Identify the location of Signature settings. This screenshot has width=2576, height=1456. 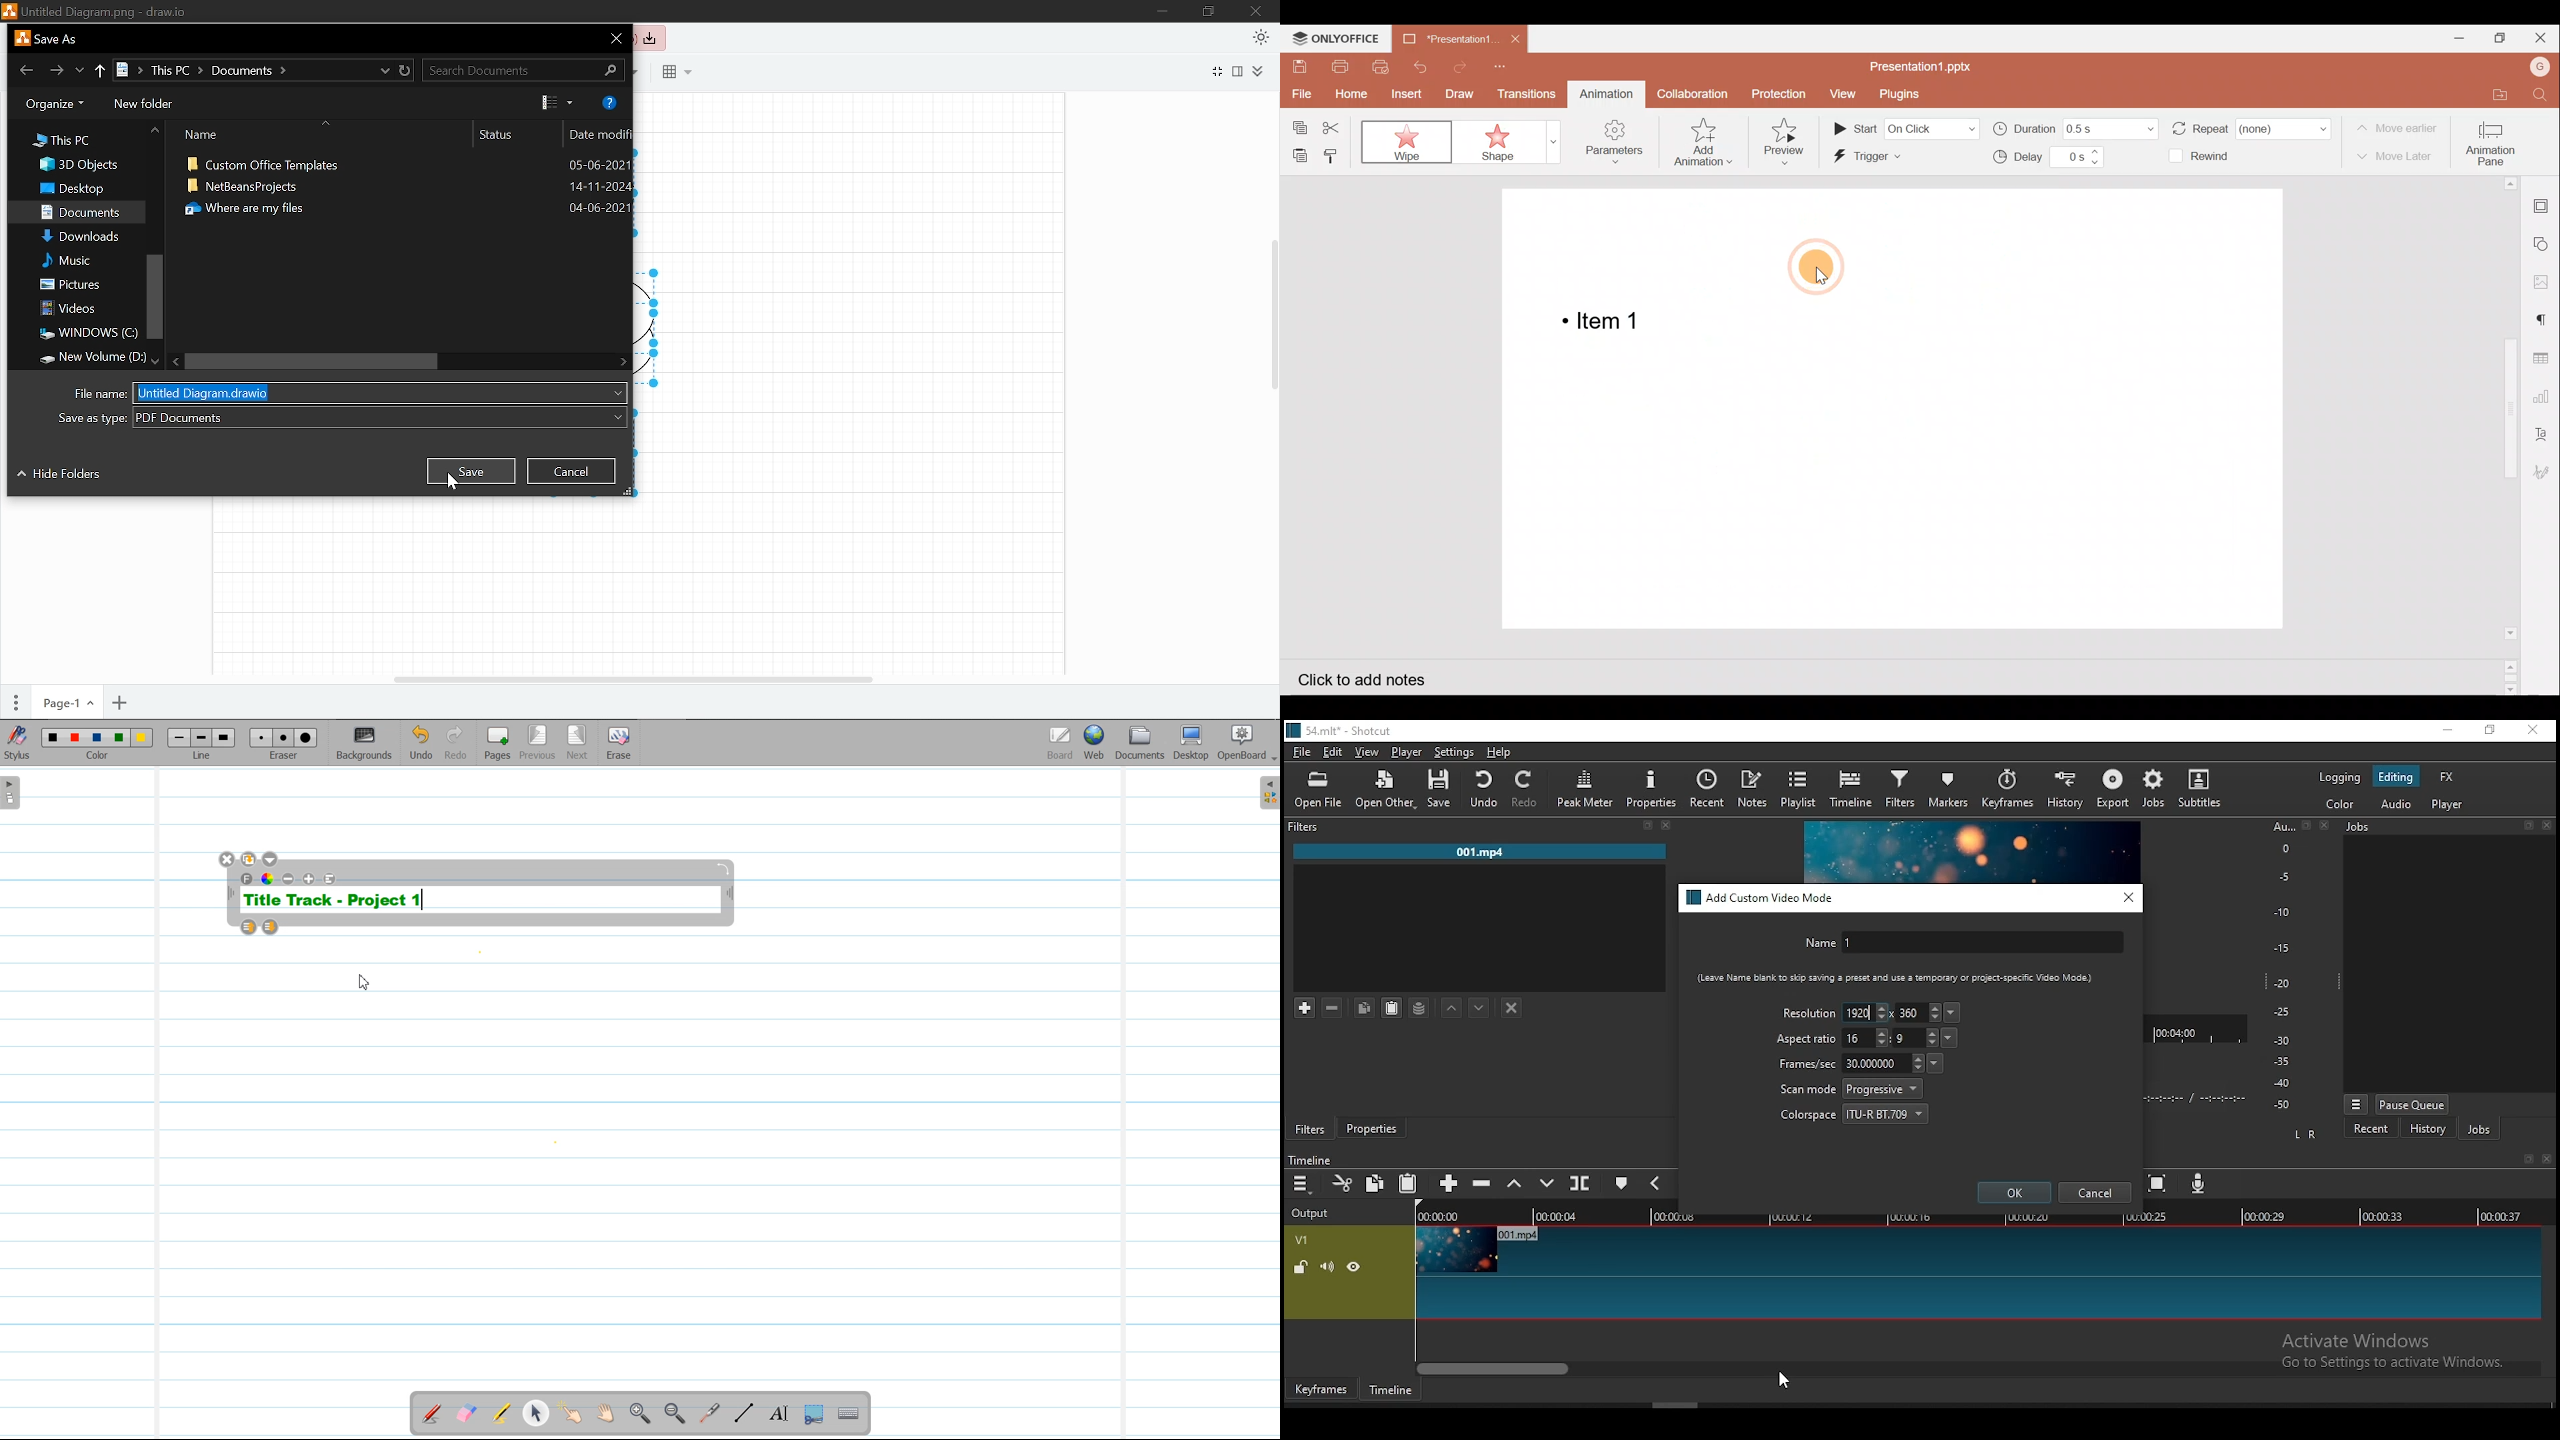
(2547, 476).